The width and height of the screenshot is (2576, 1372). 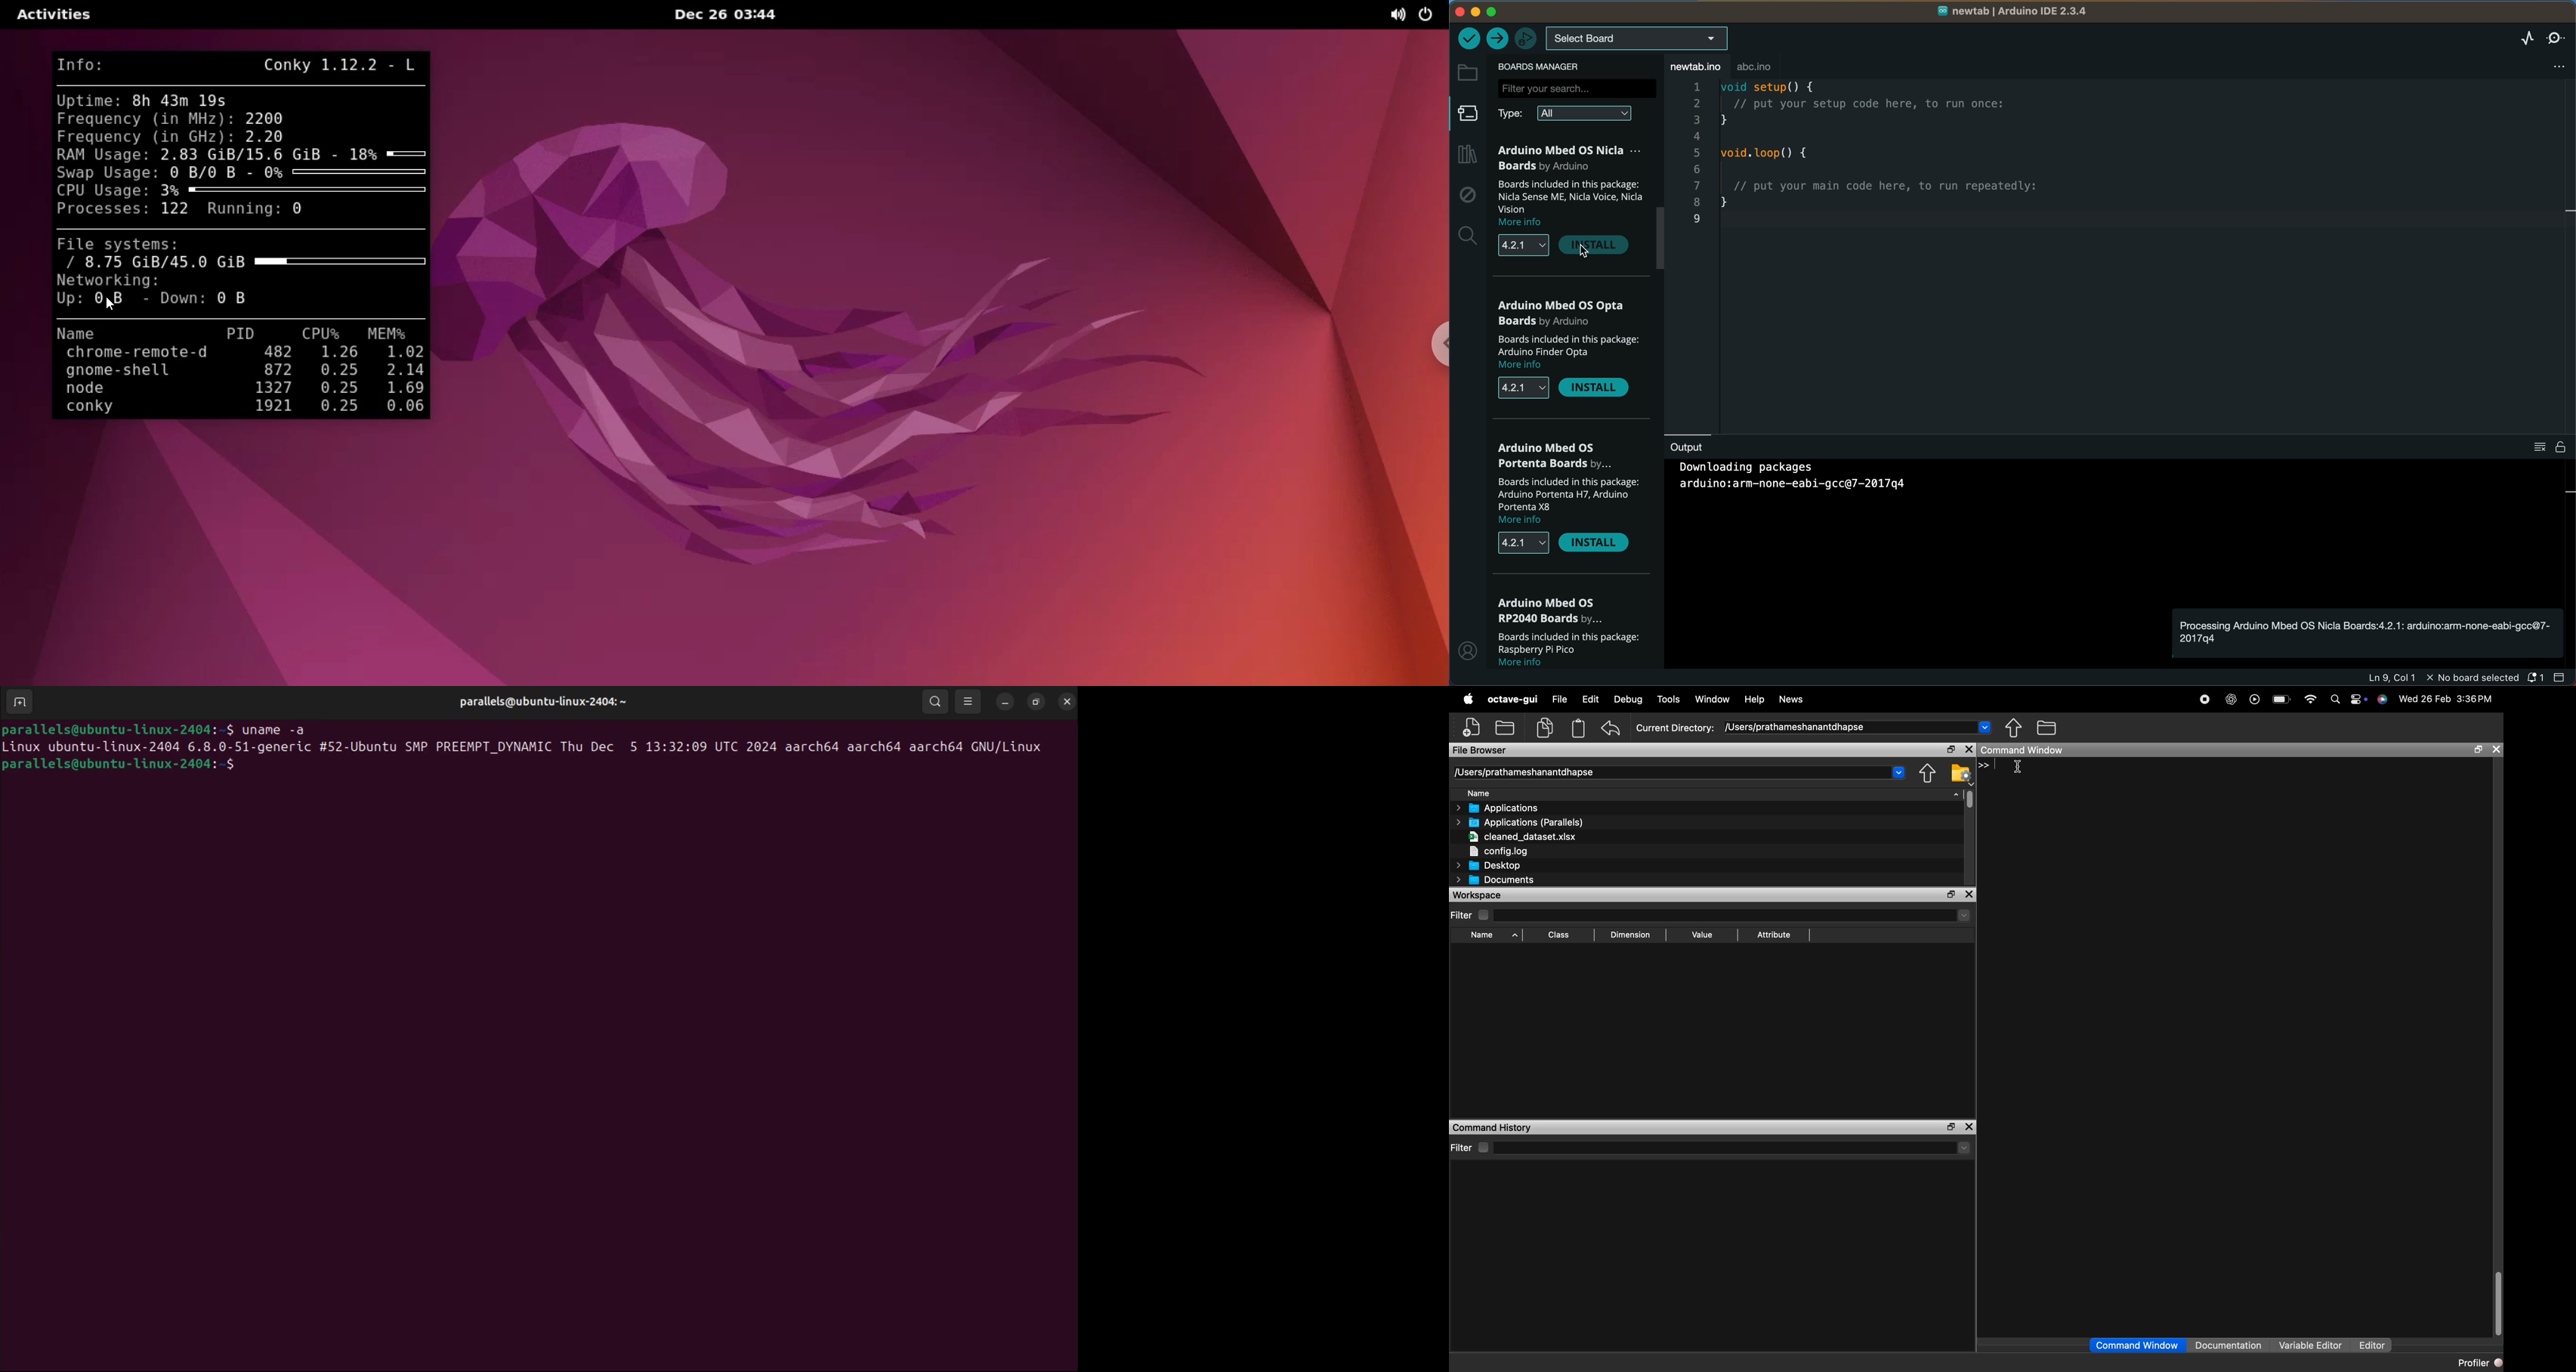 What do you see at coordinates (1856, 728) in the screenshot?
I see `/Users/prathameshanantdhapse ~` at bounding box center [1856, 728].